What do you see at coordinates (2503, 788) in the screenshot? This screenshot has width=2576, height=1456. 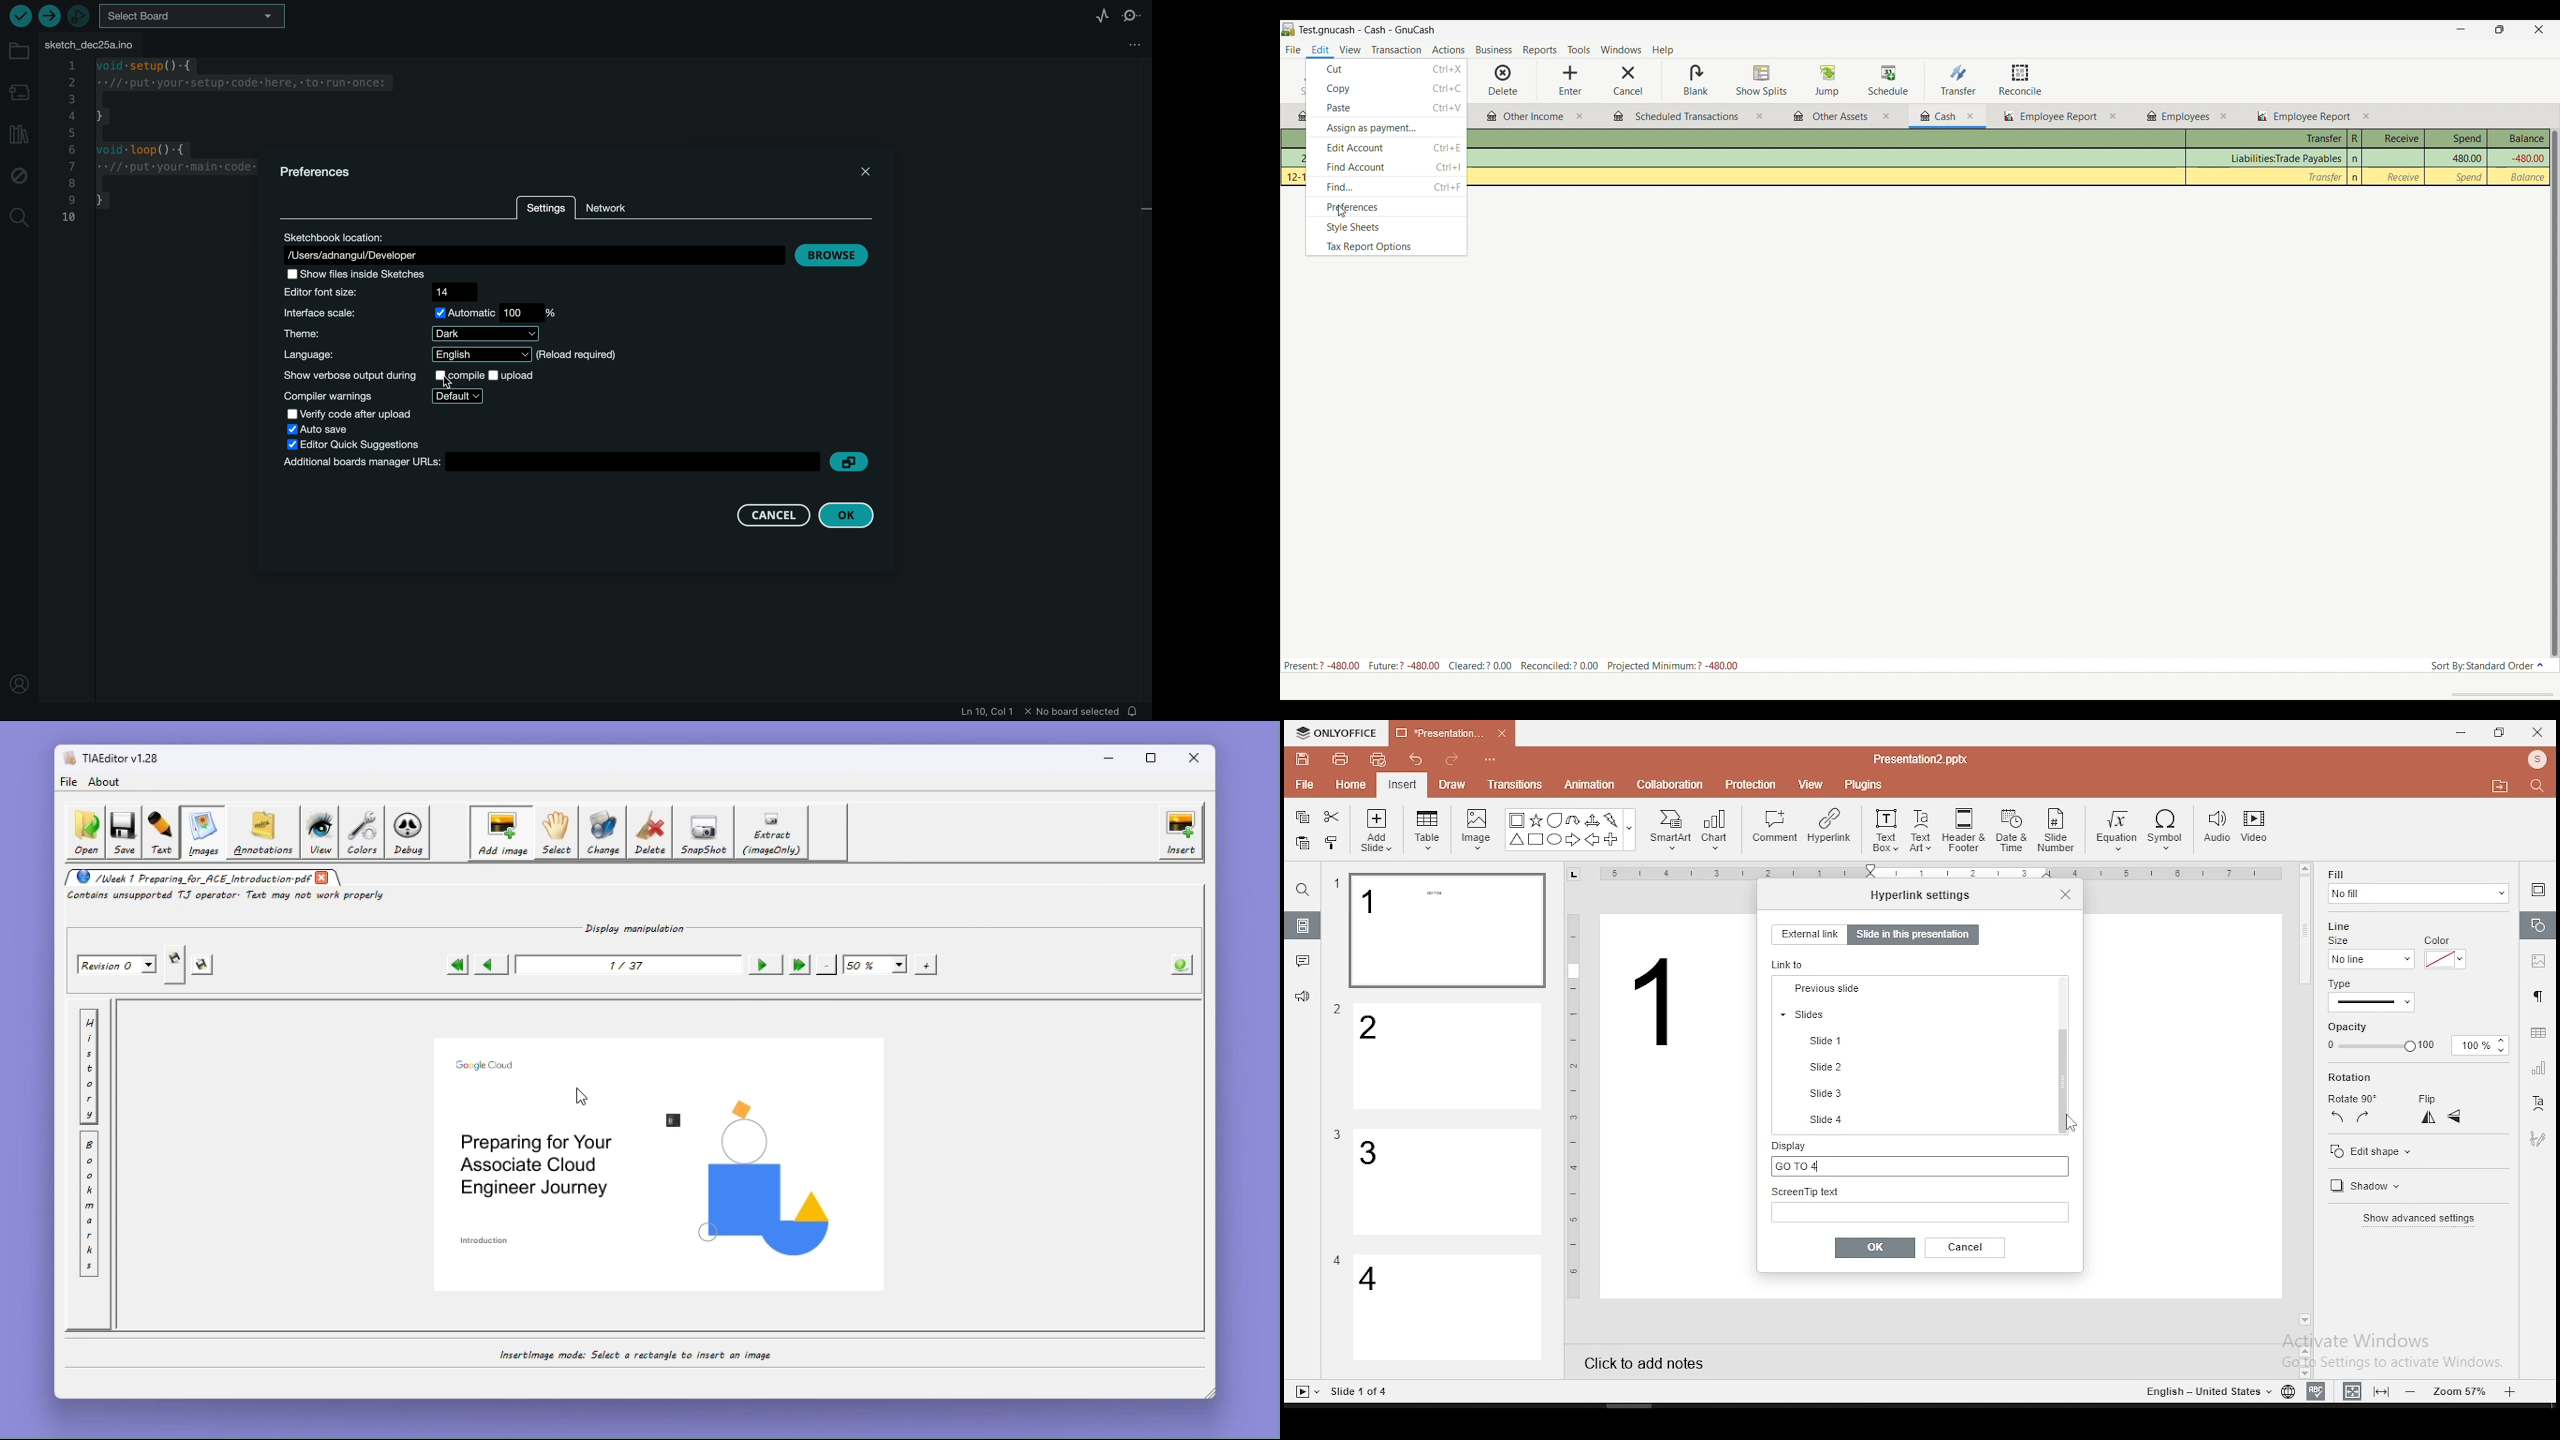 I see `Move to folder` at bounding box center [2503, 788].